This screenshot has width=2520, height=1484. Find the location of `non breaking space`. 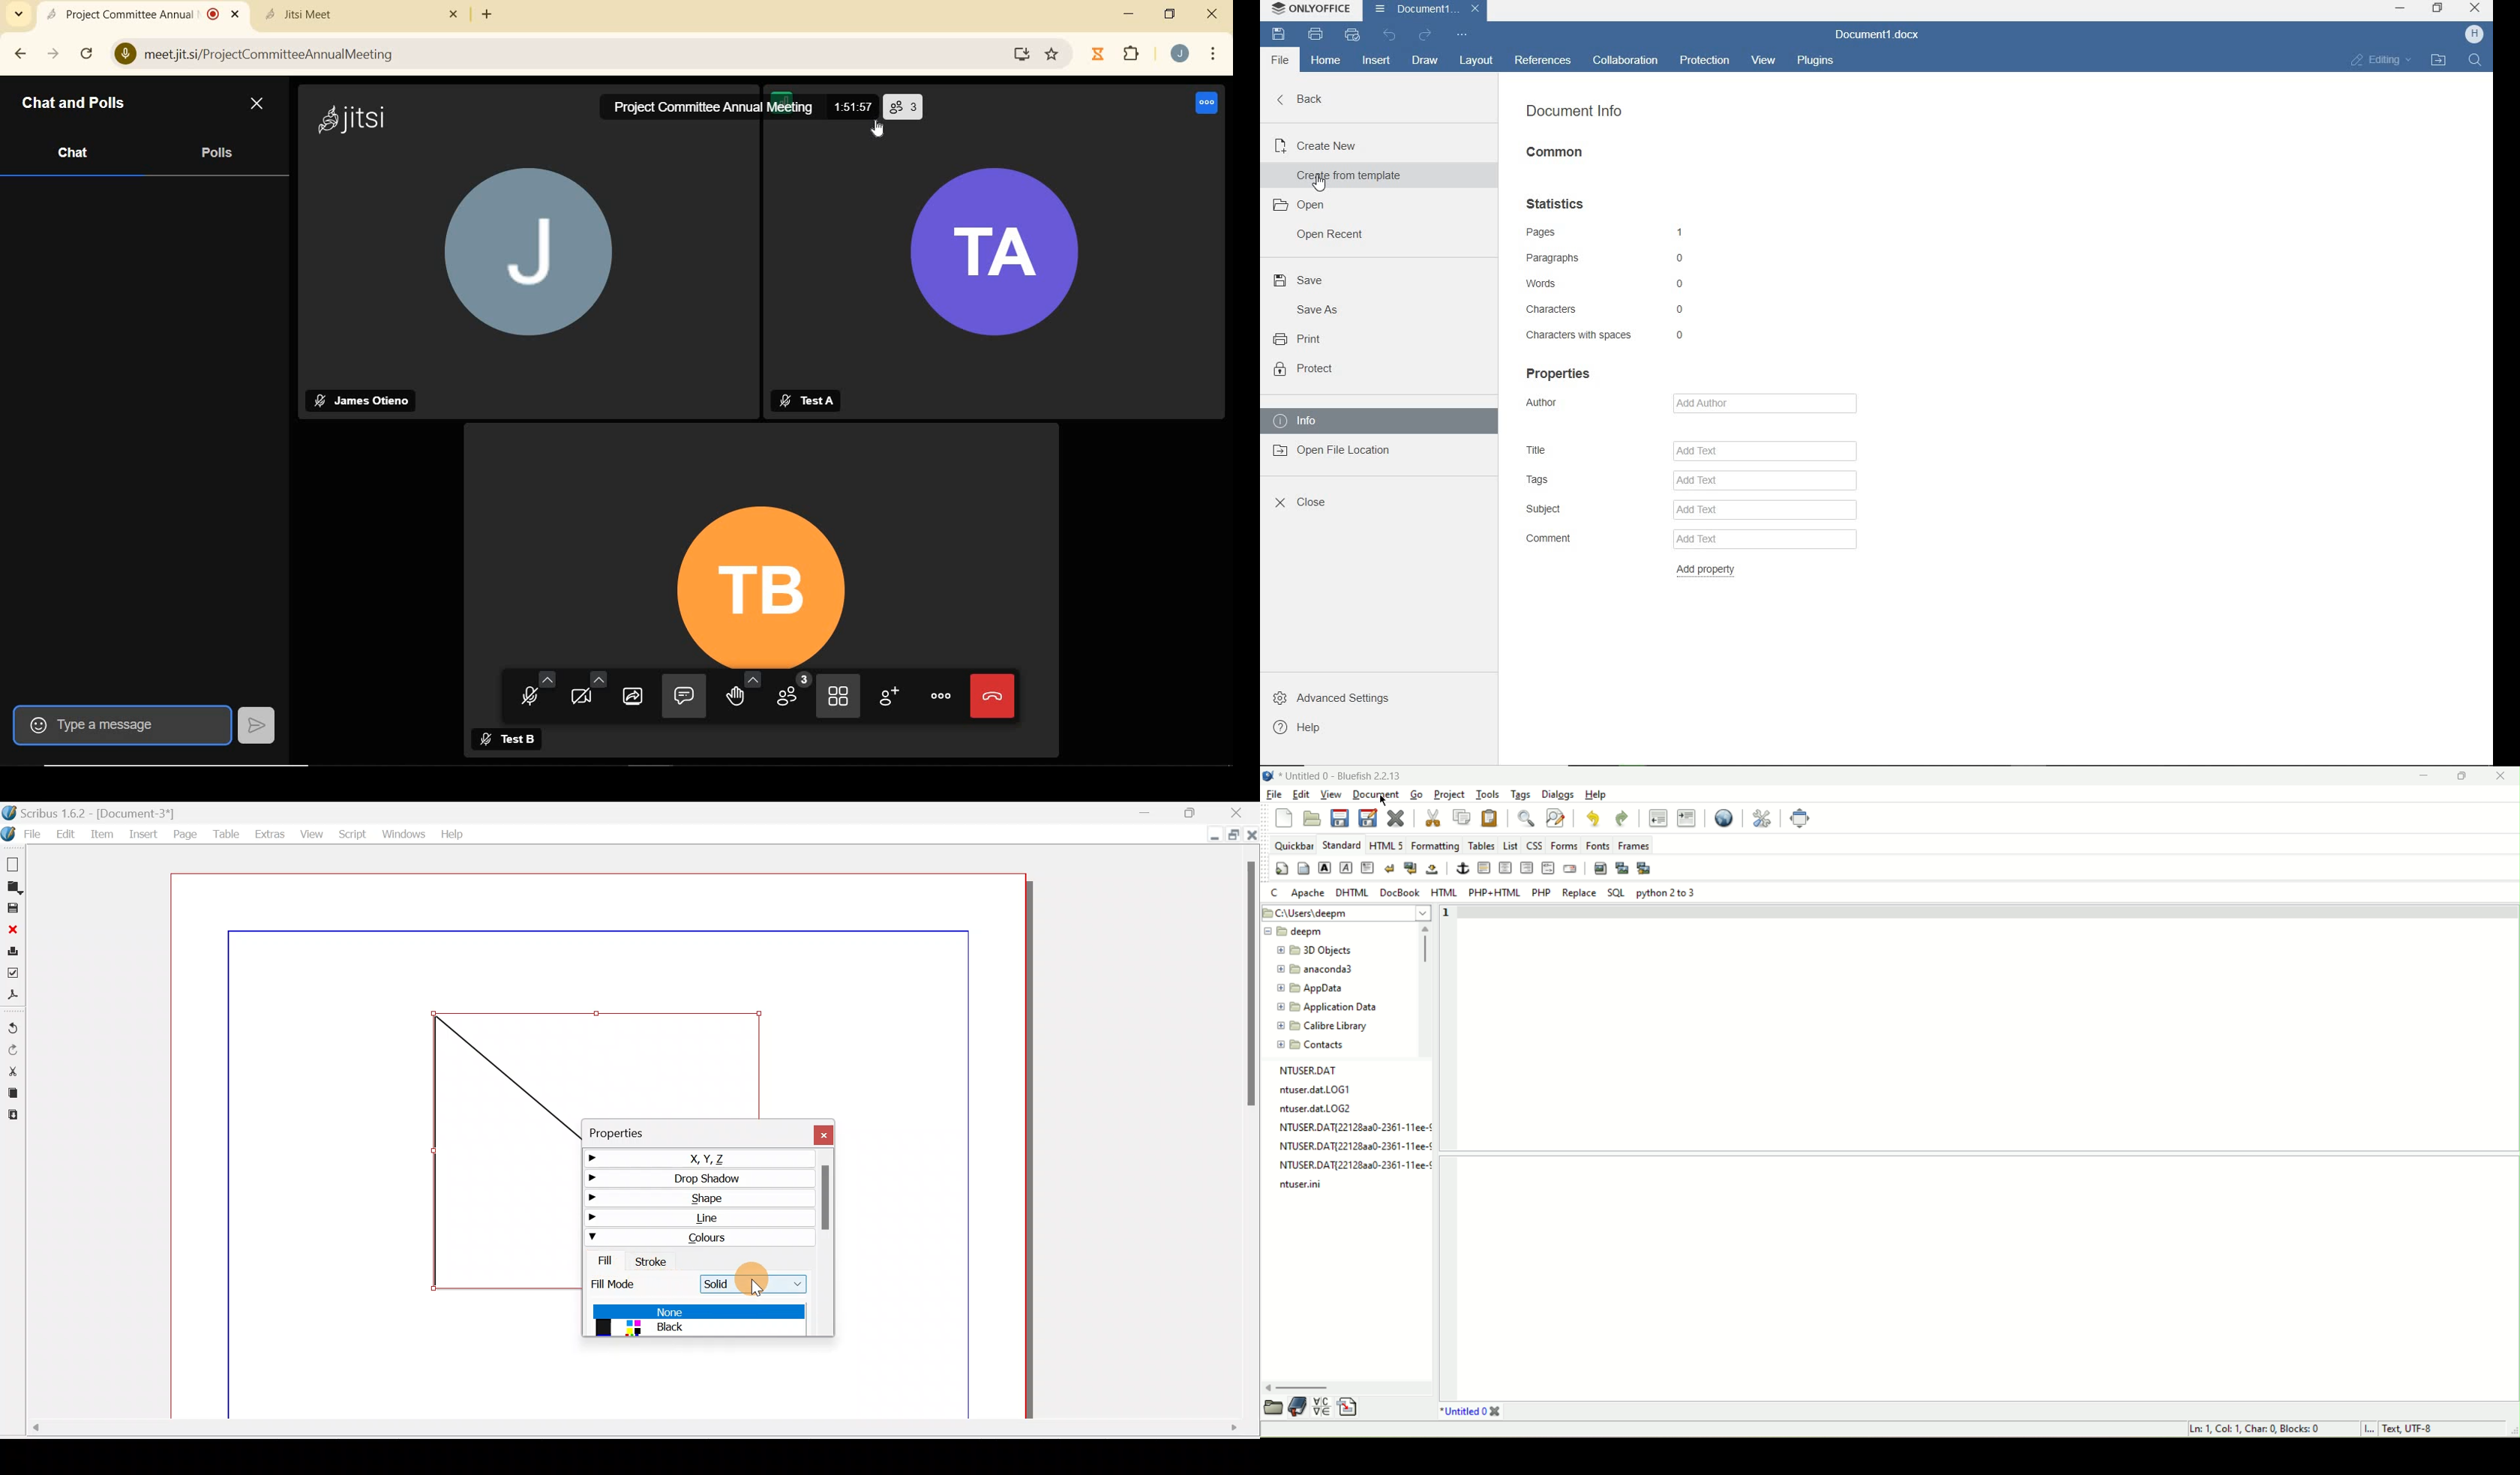

non breaking space is located at coordinates (1431, 868).